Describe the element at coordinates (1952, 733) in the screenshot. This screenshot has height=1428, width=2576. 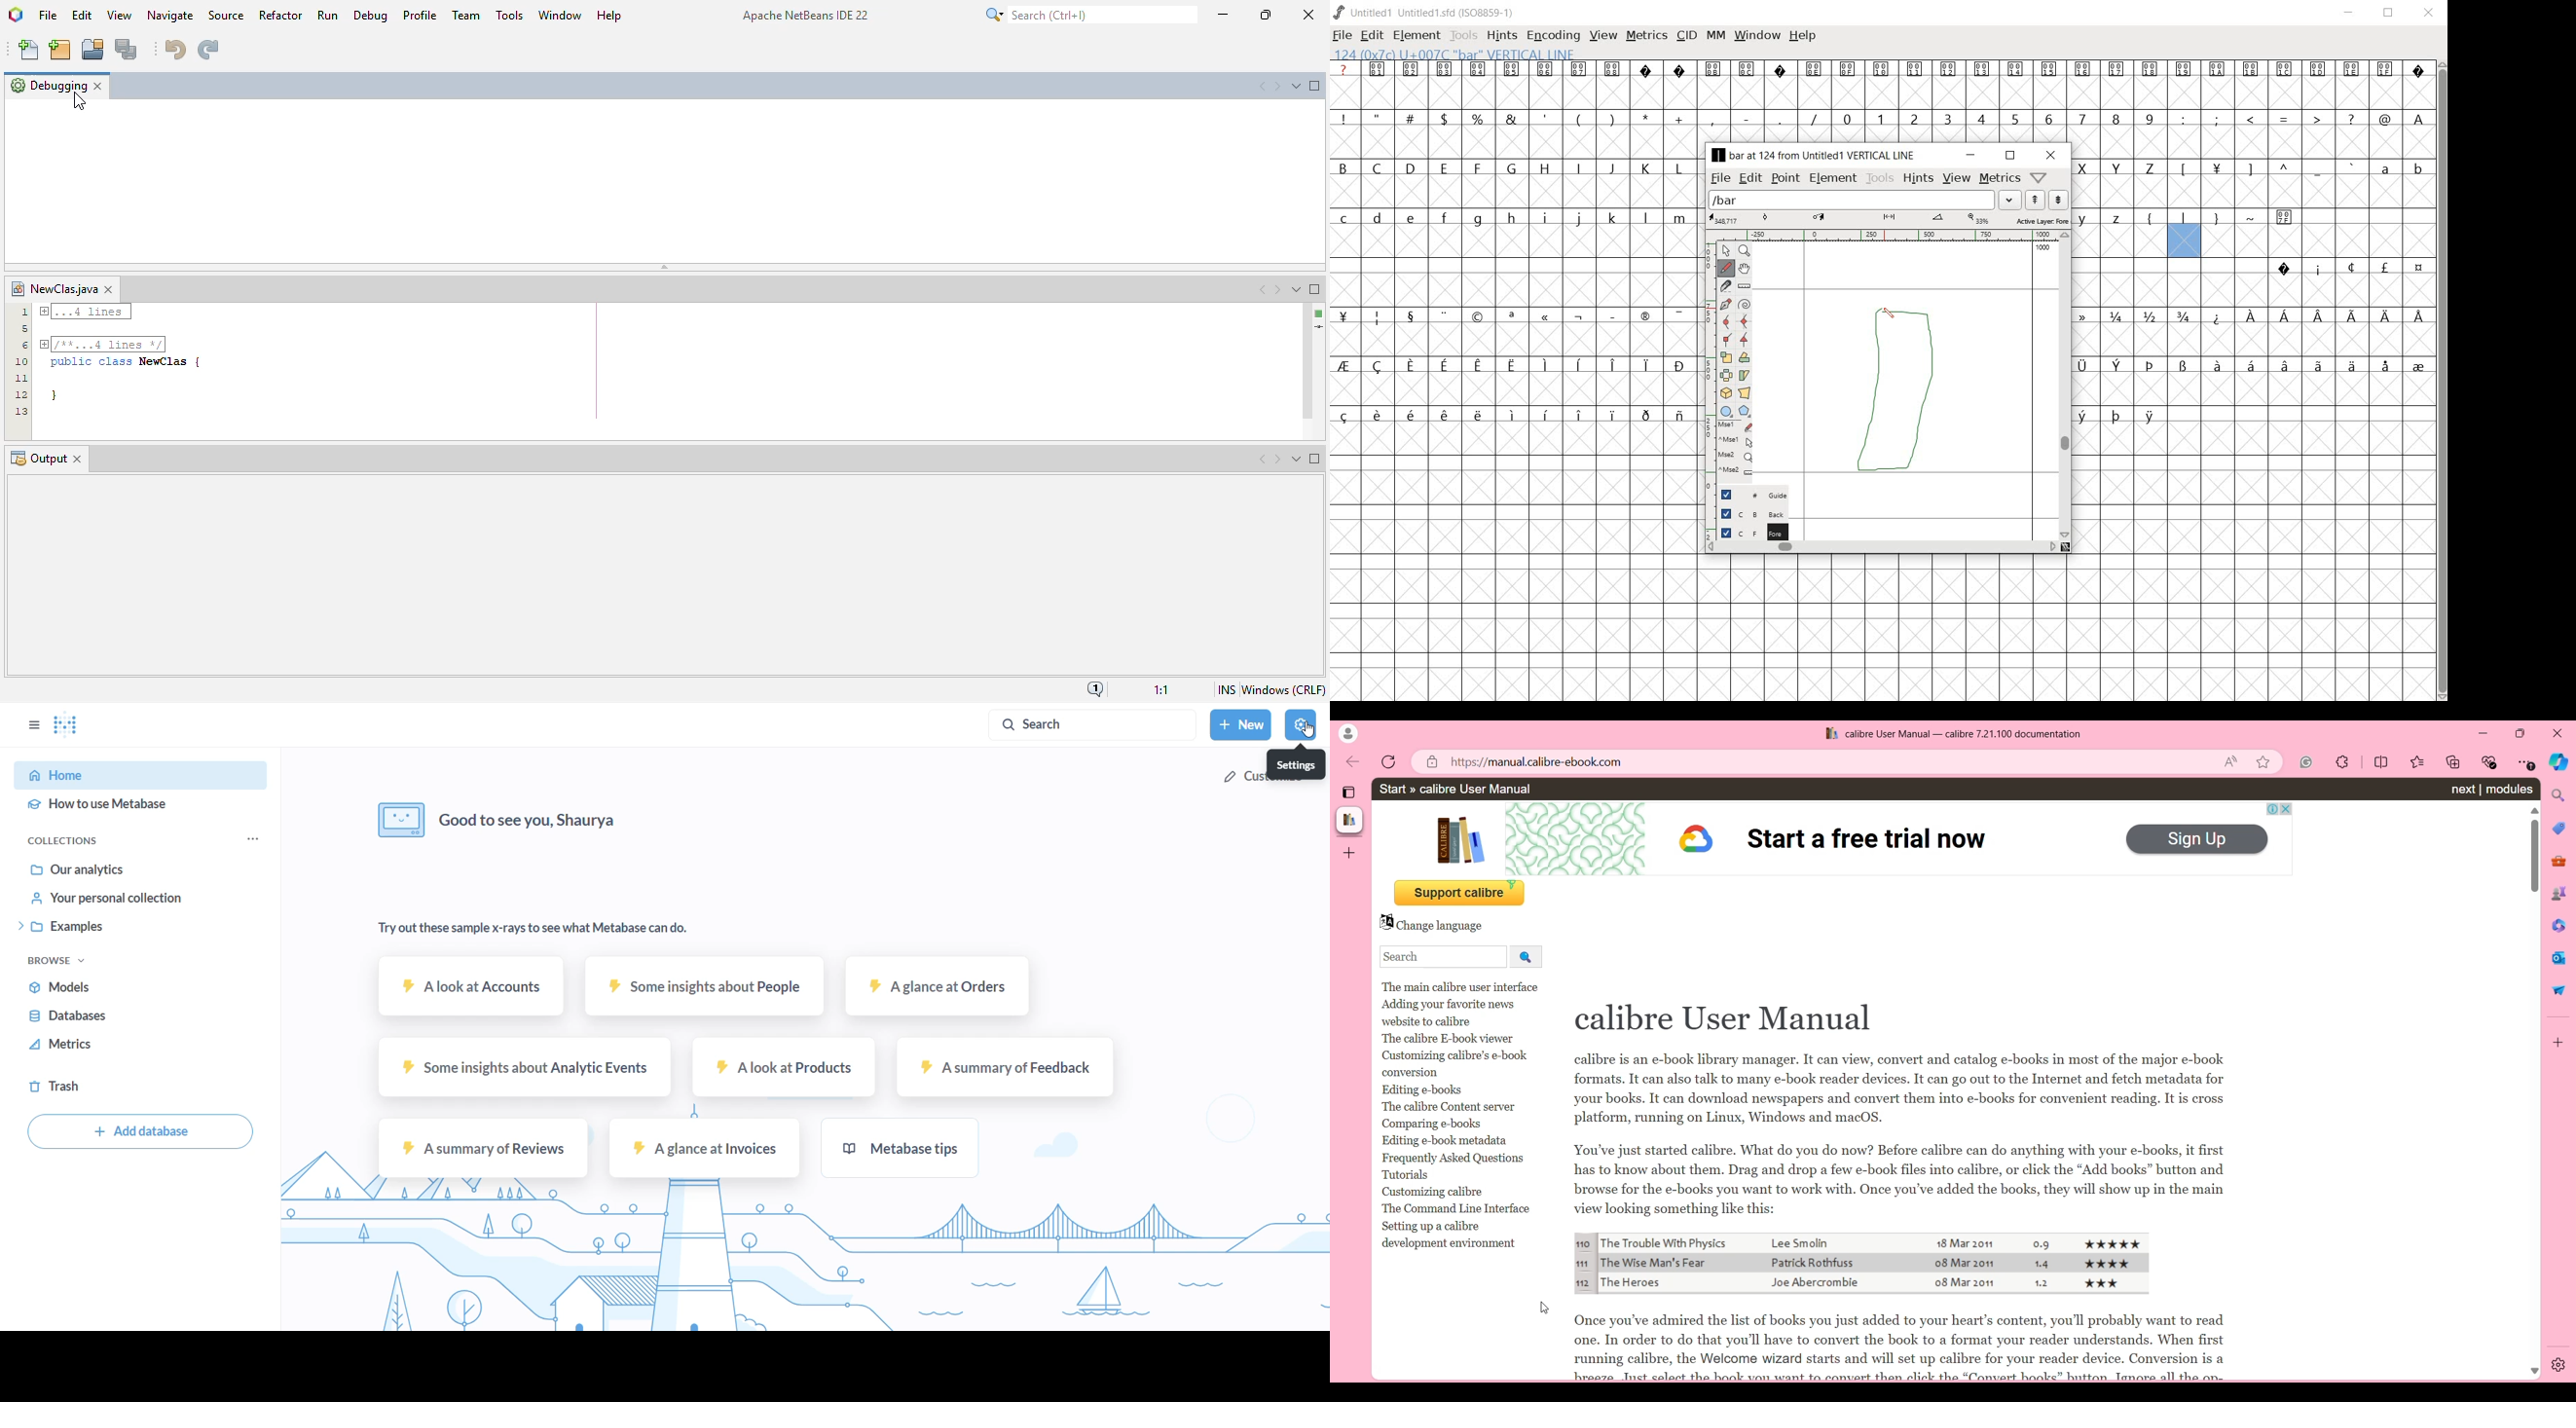
I see `Site logo, page name, software name, and software version` at that location.